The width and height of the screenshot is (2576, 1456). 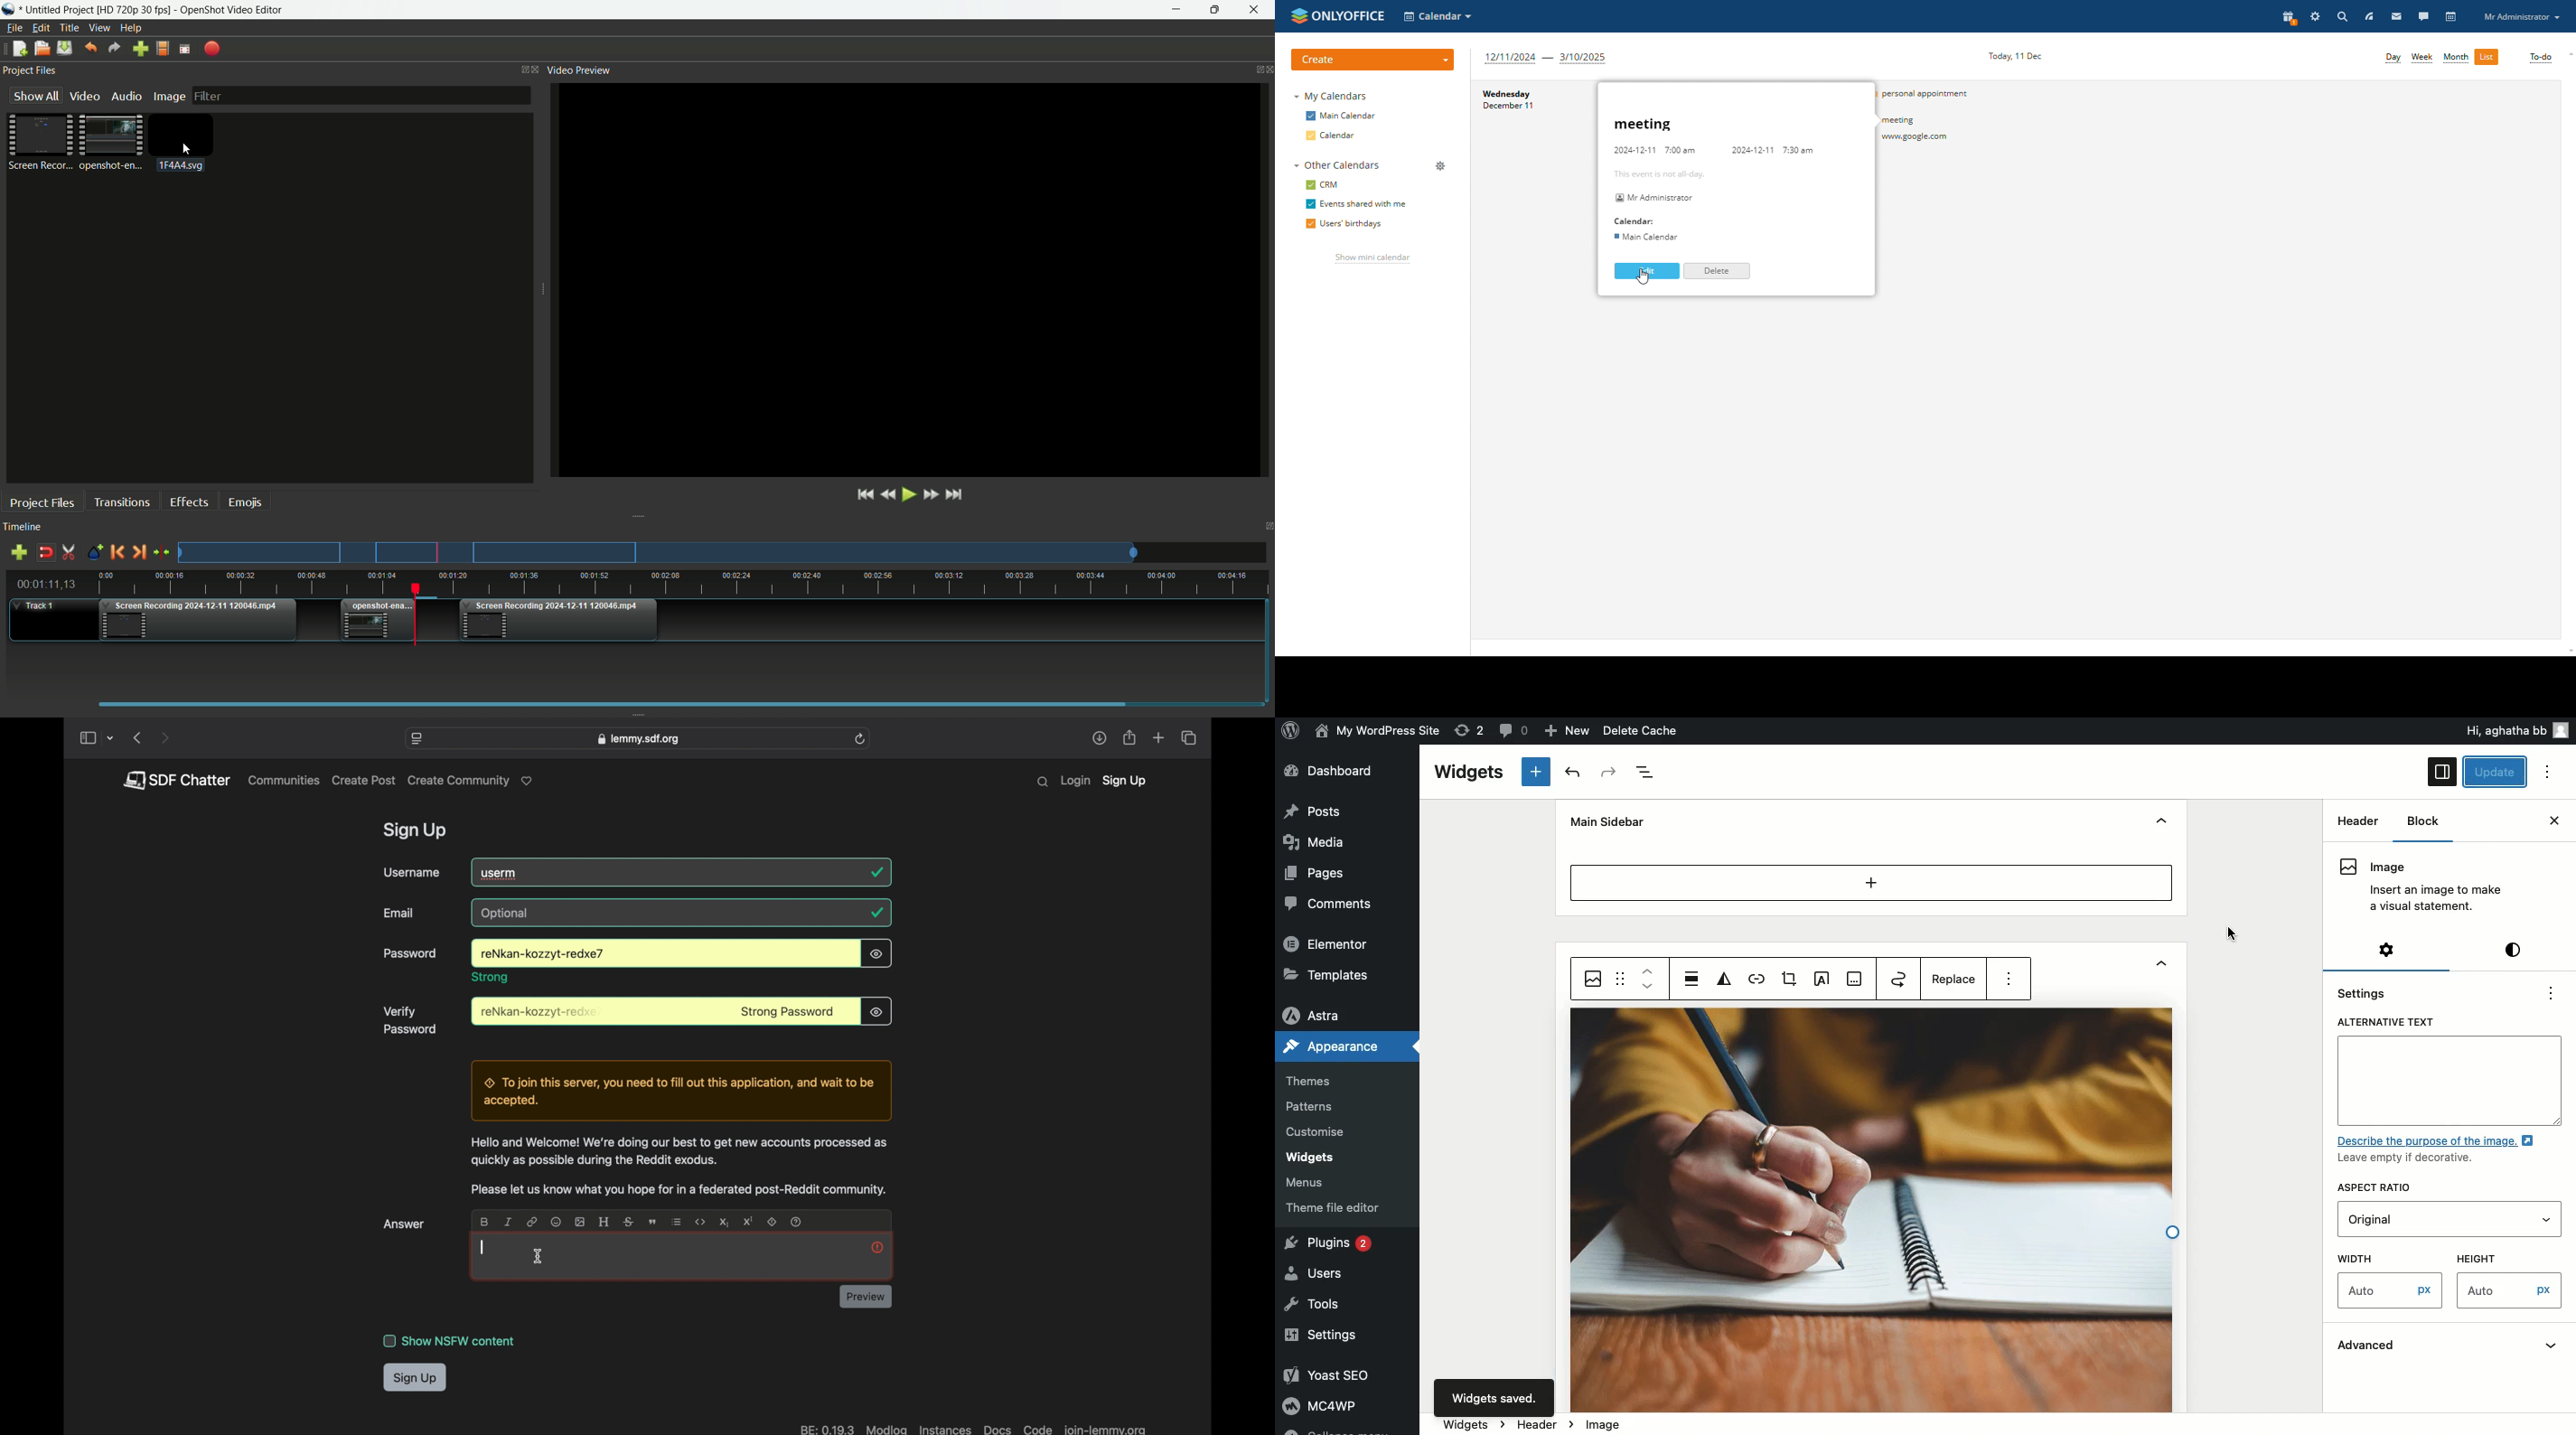 I want to click on Move up down, so click(x=1648, y=979).